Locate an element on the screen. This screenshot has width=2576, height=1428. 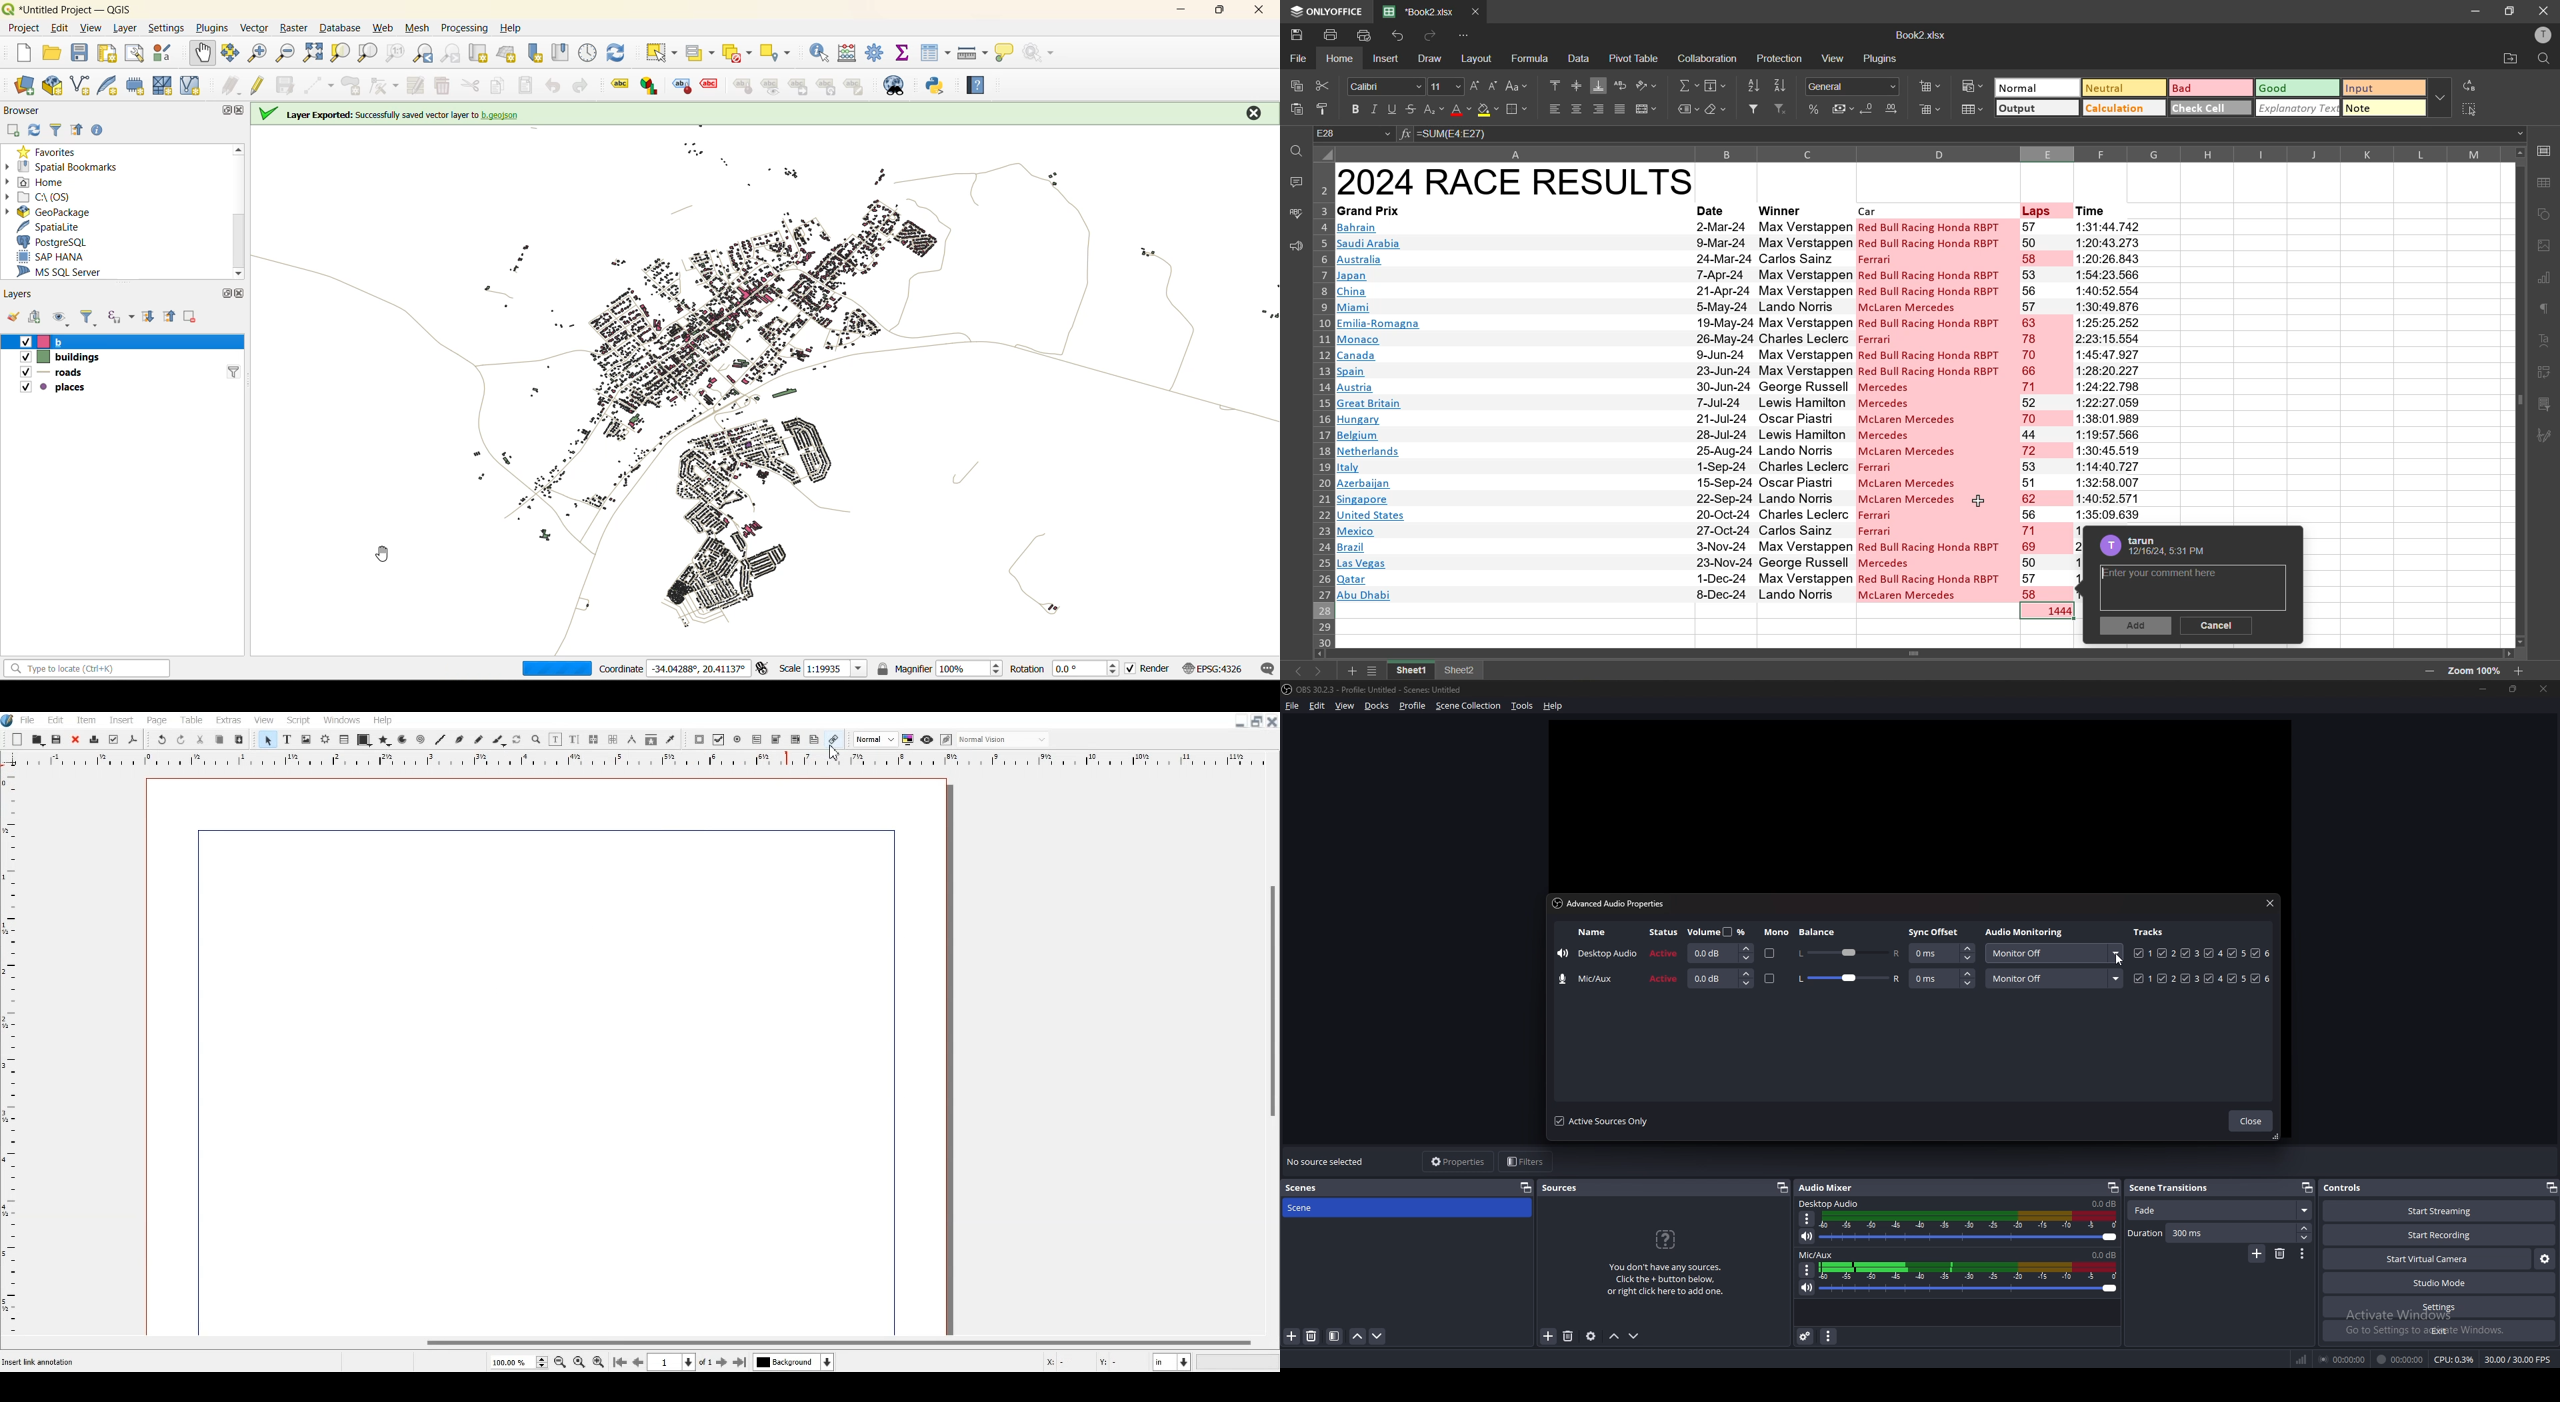
comments is located at coordinates (1295, 183).